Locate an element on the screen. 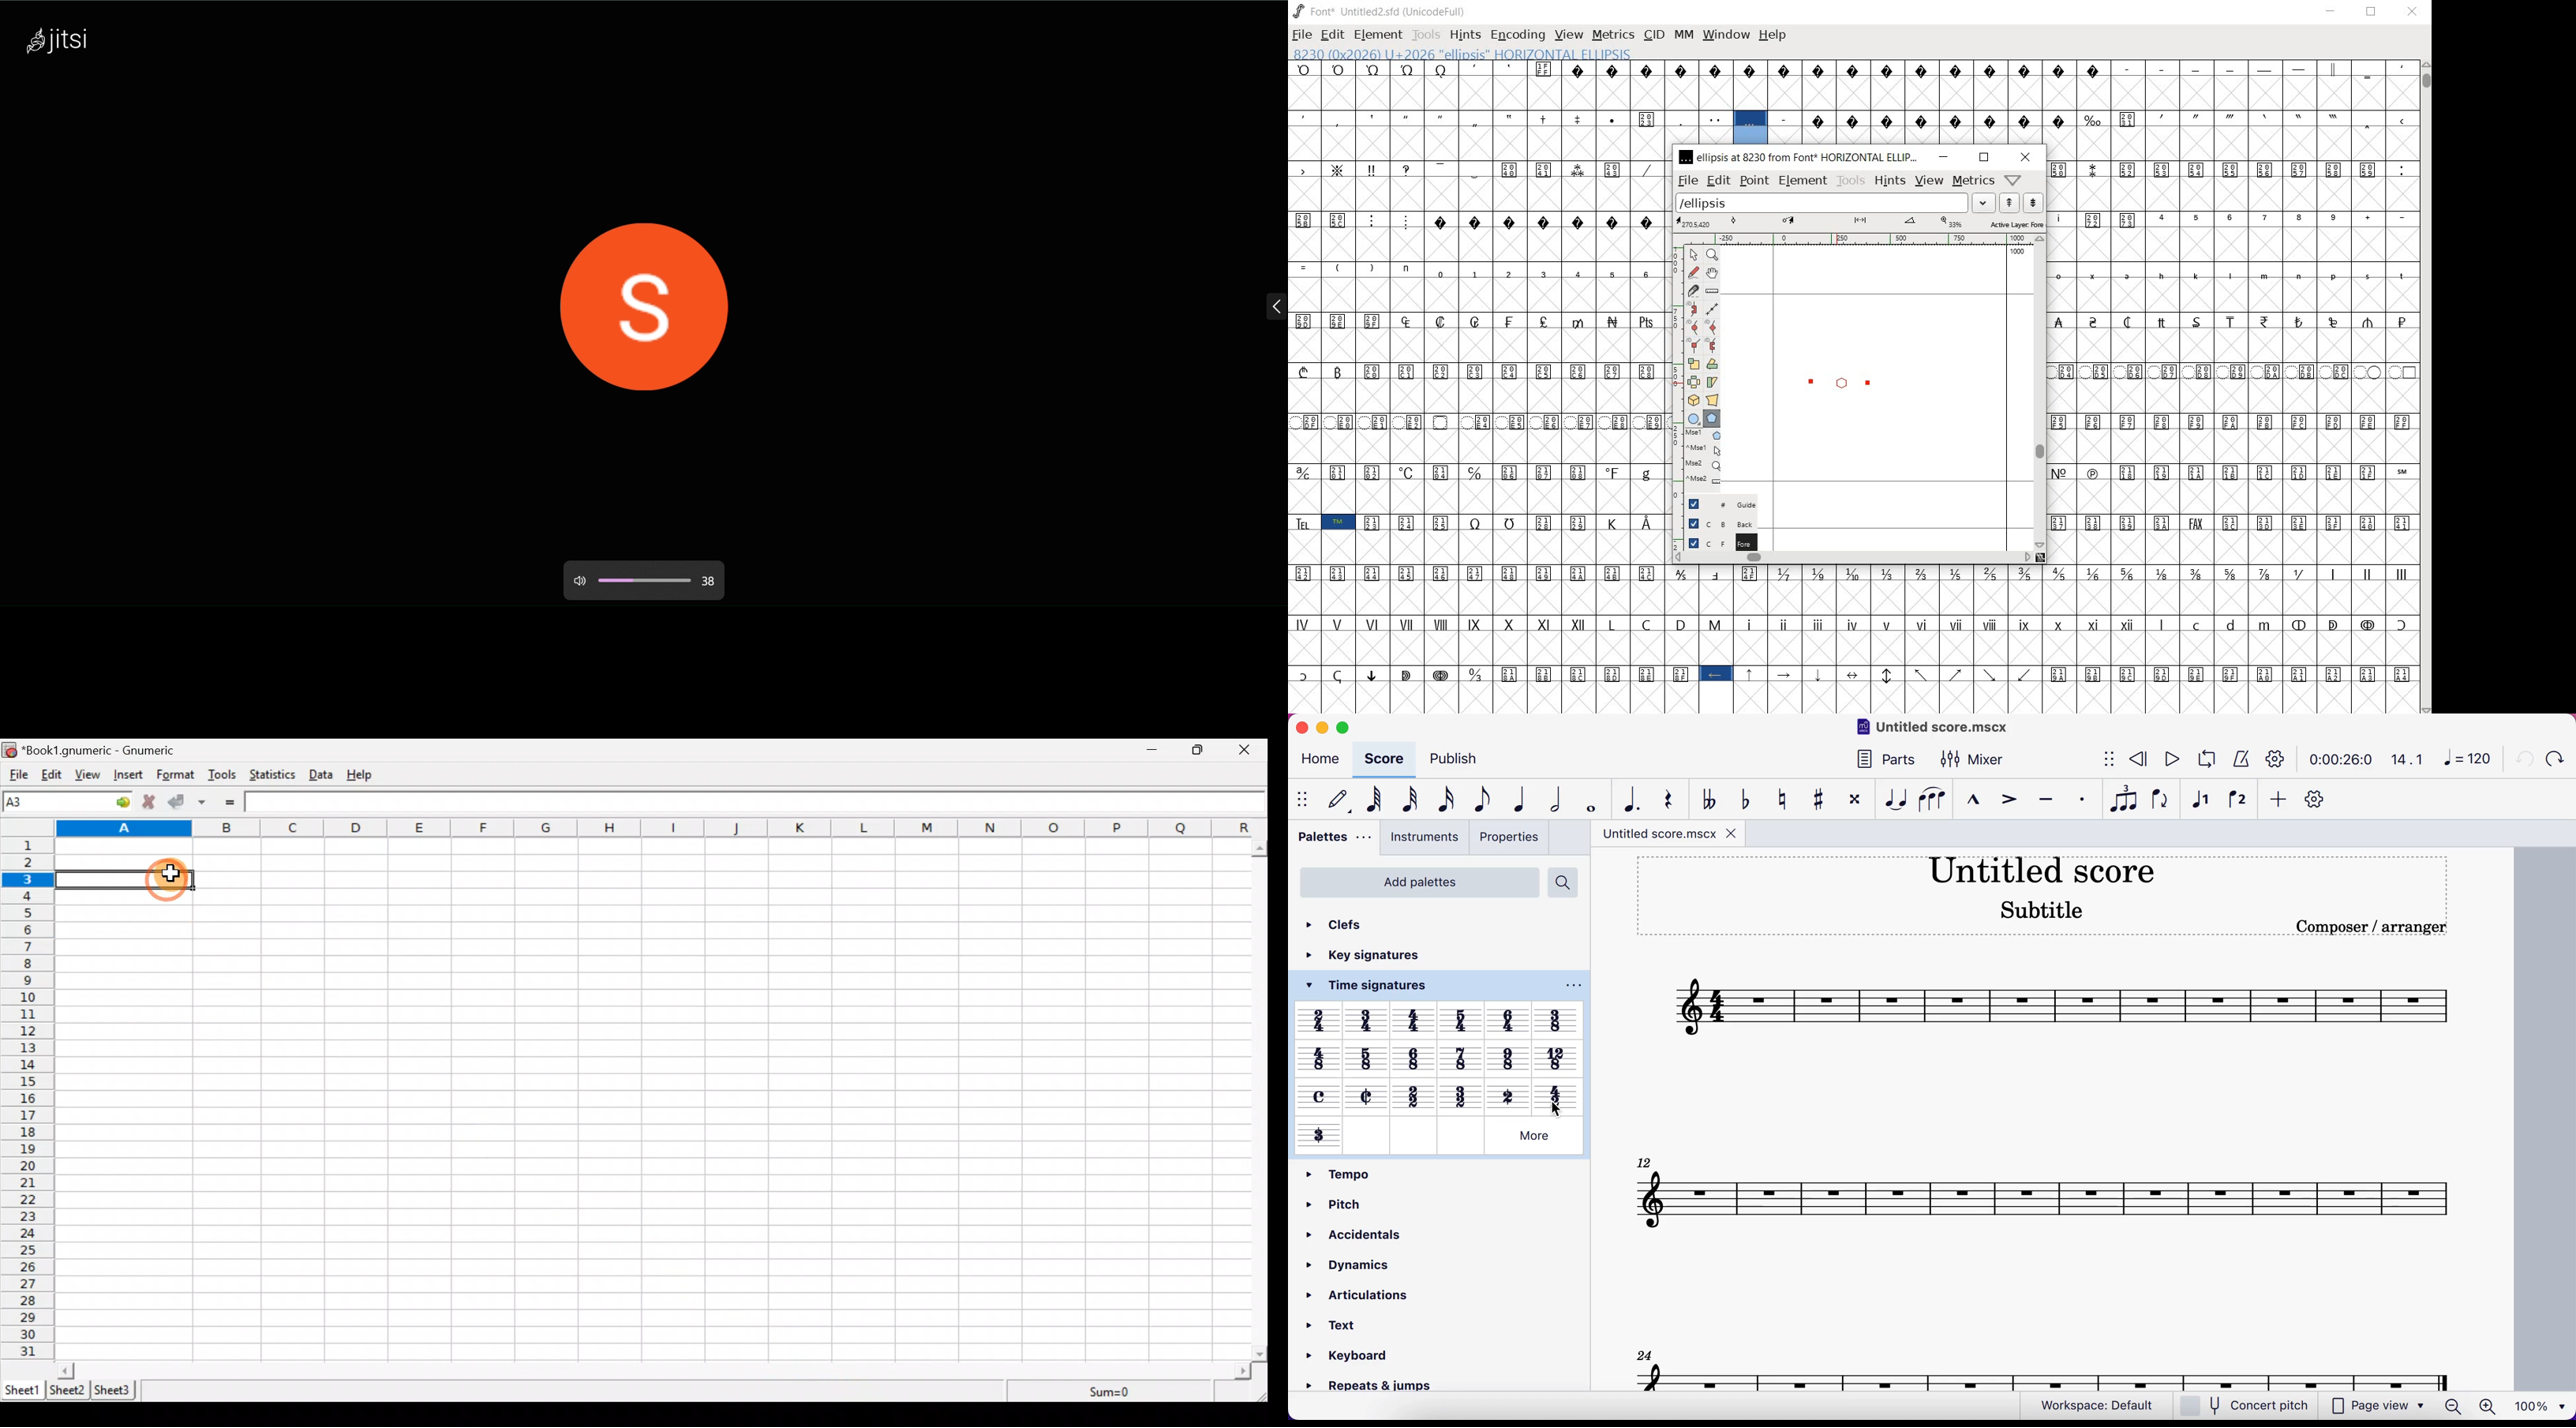 The width and height of the screenshot is (2576, 1428).  is located at coordinates (1557, 1056).